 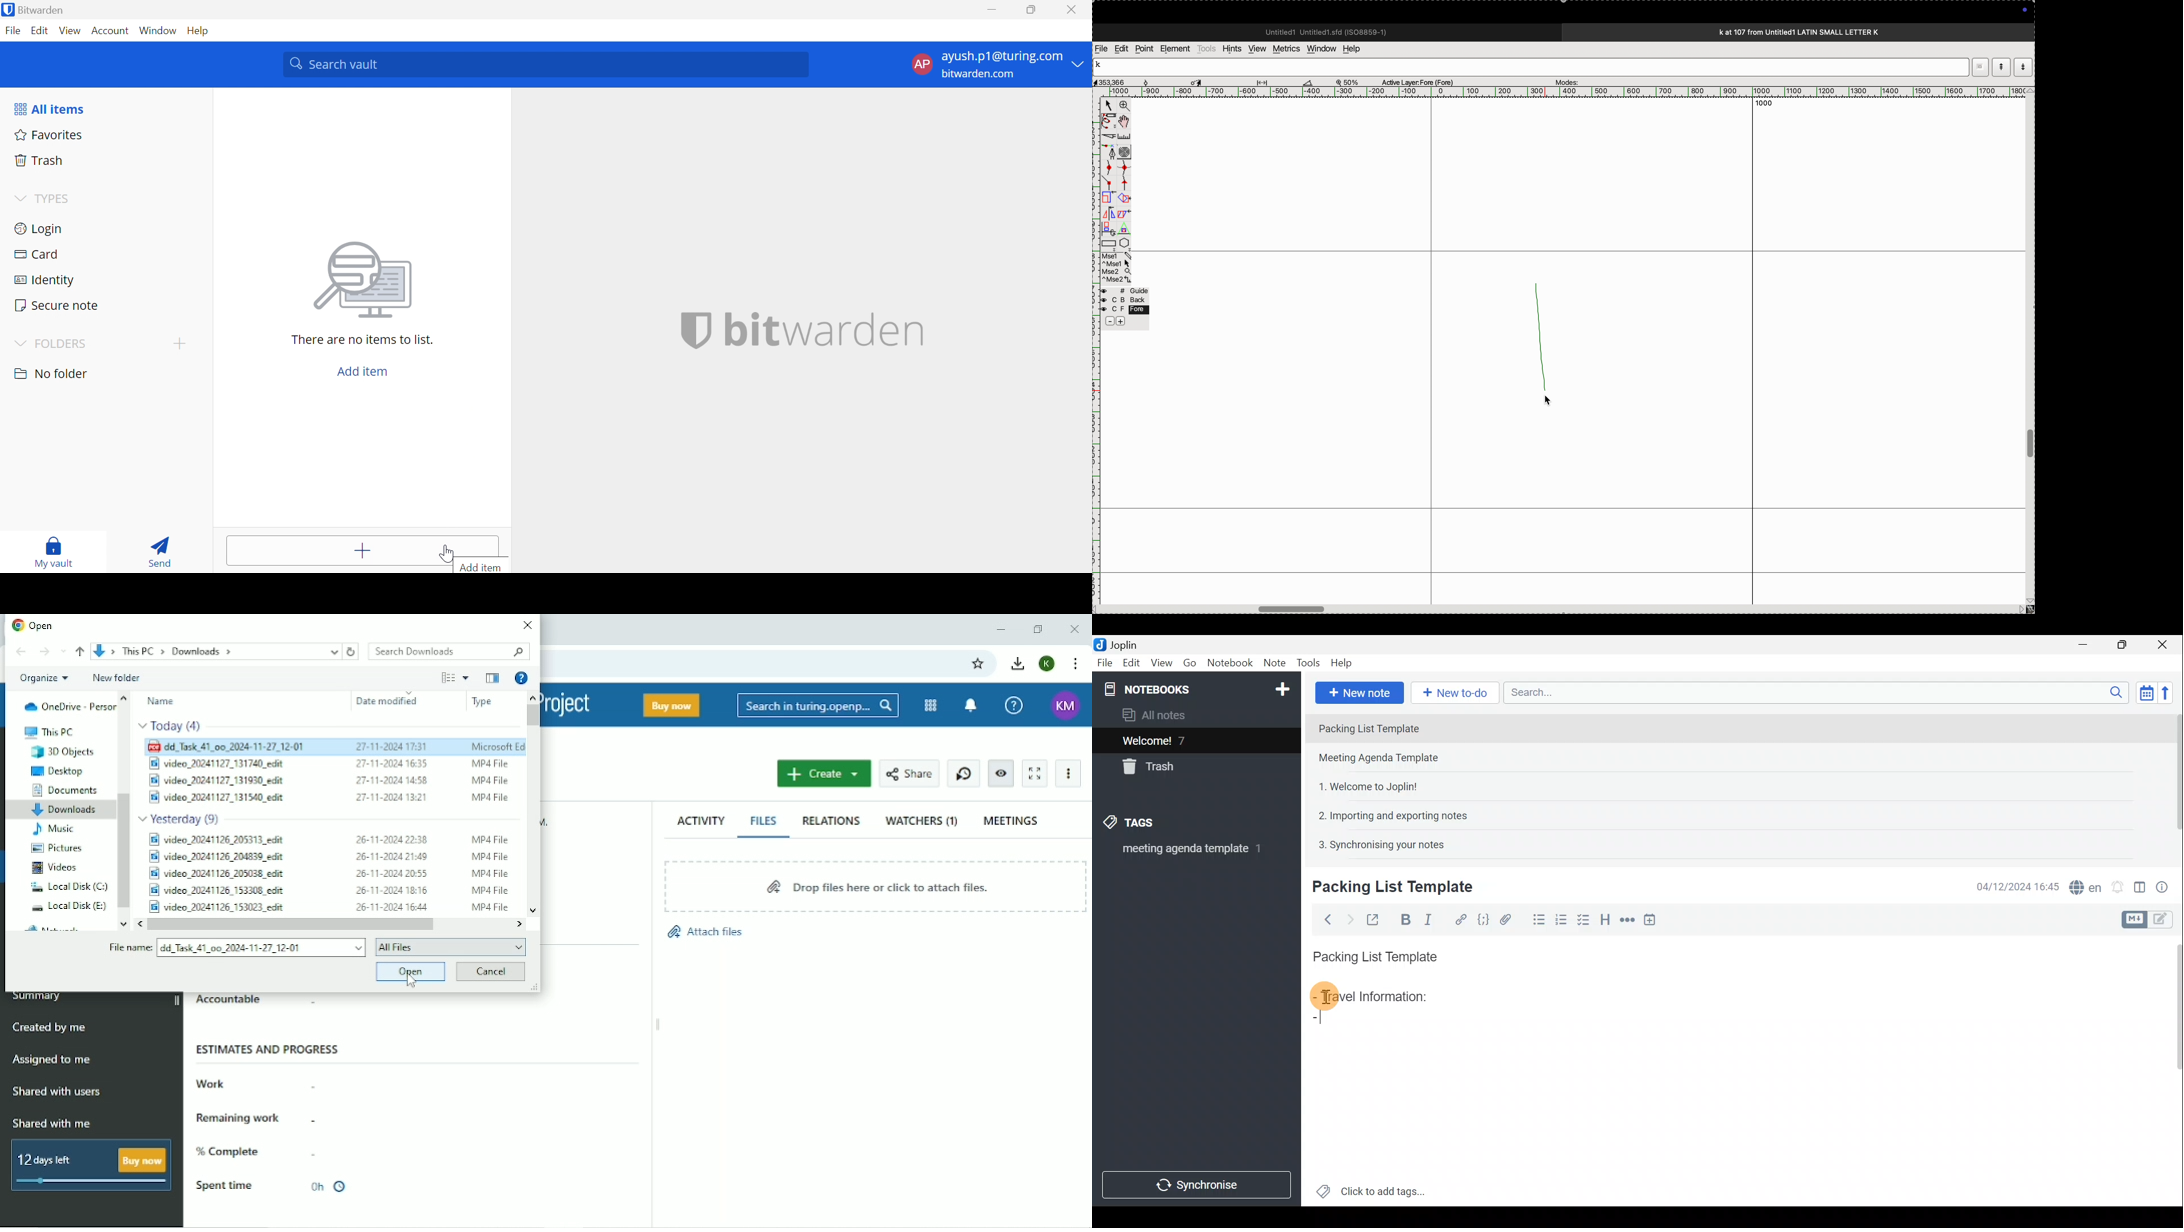 I want to click on Trash, so click(x=1153, y=769).